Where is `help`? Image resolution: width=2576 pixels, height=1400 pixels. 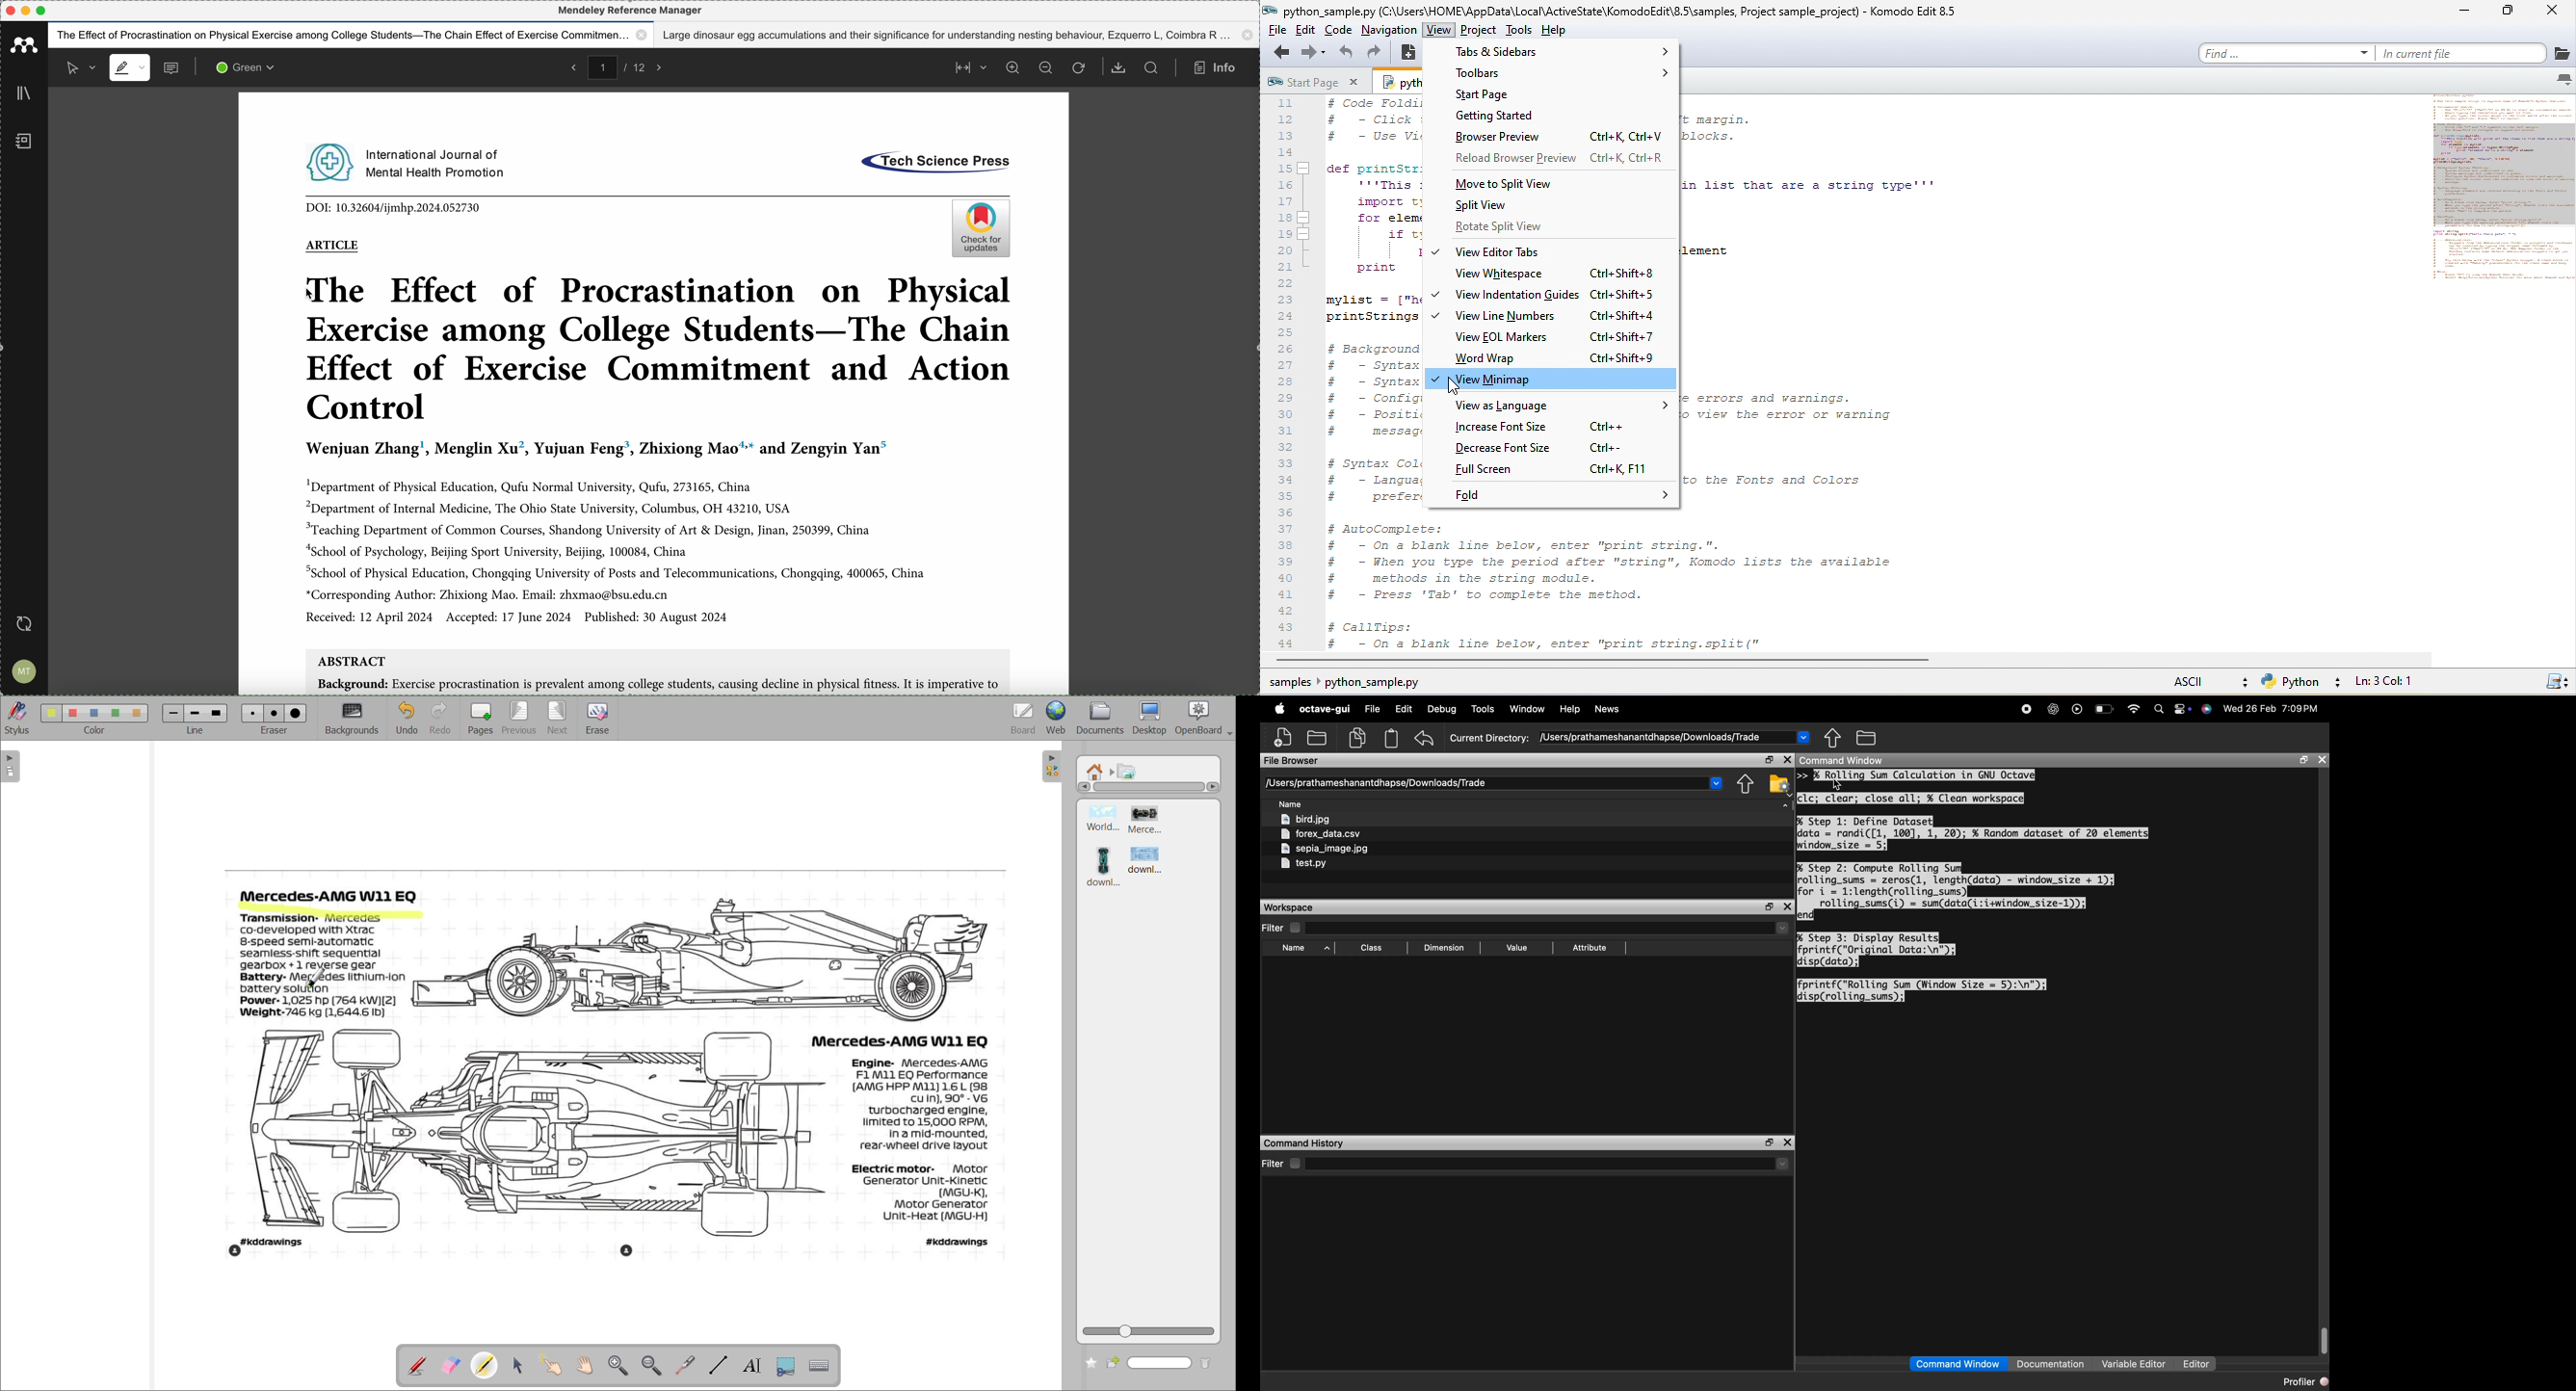 help is located at coordinates (1571, 710).